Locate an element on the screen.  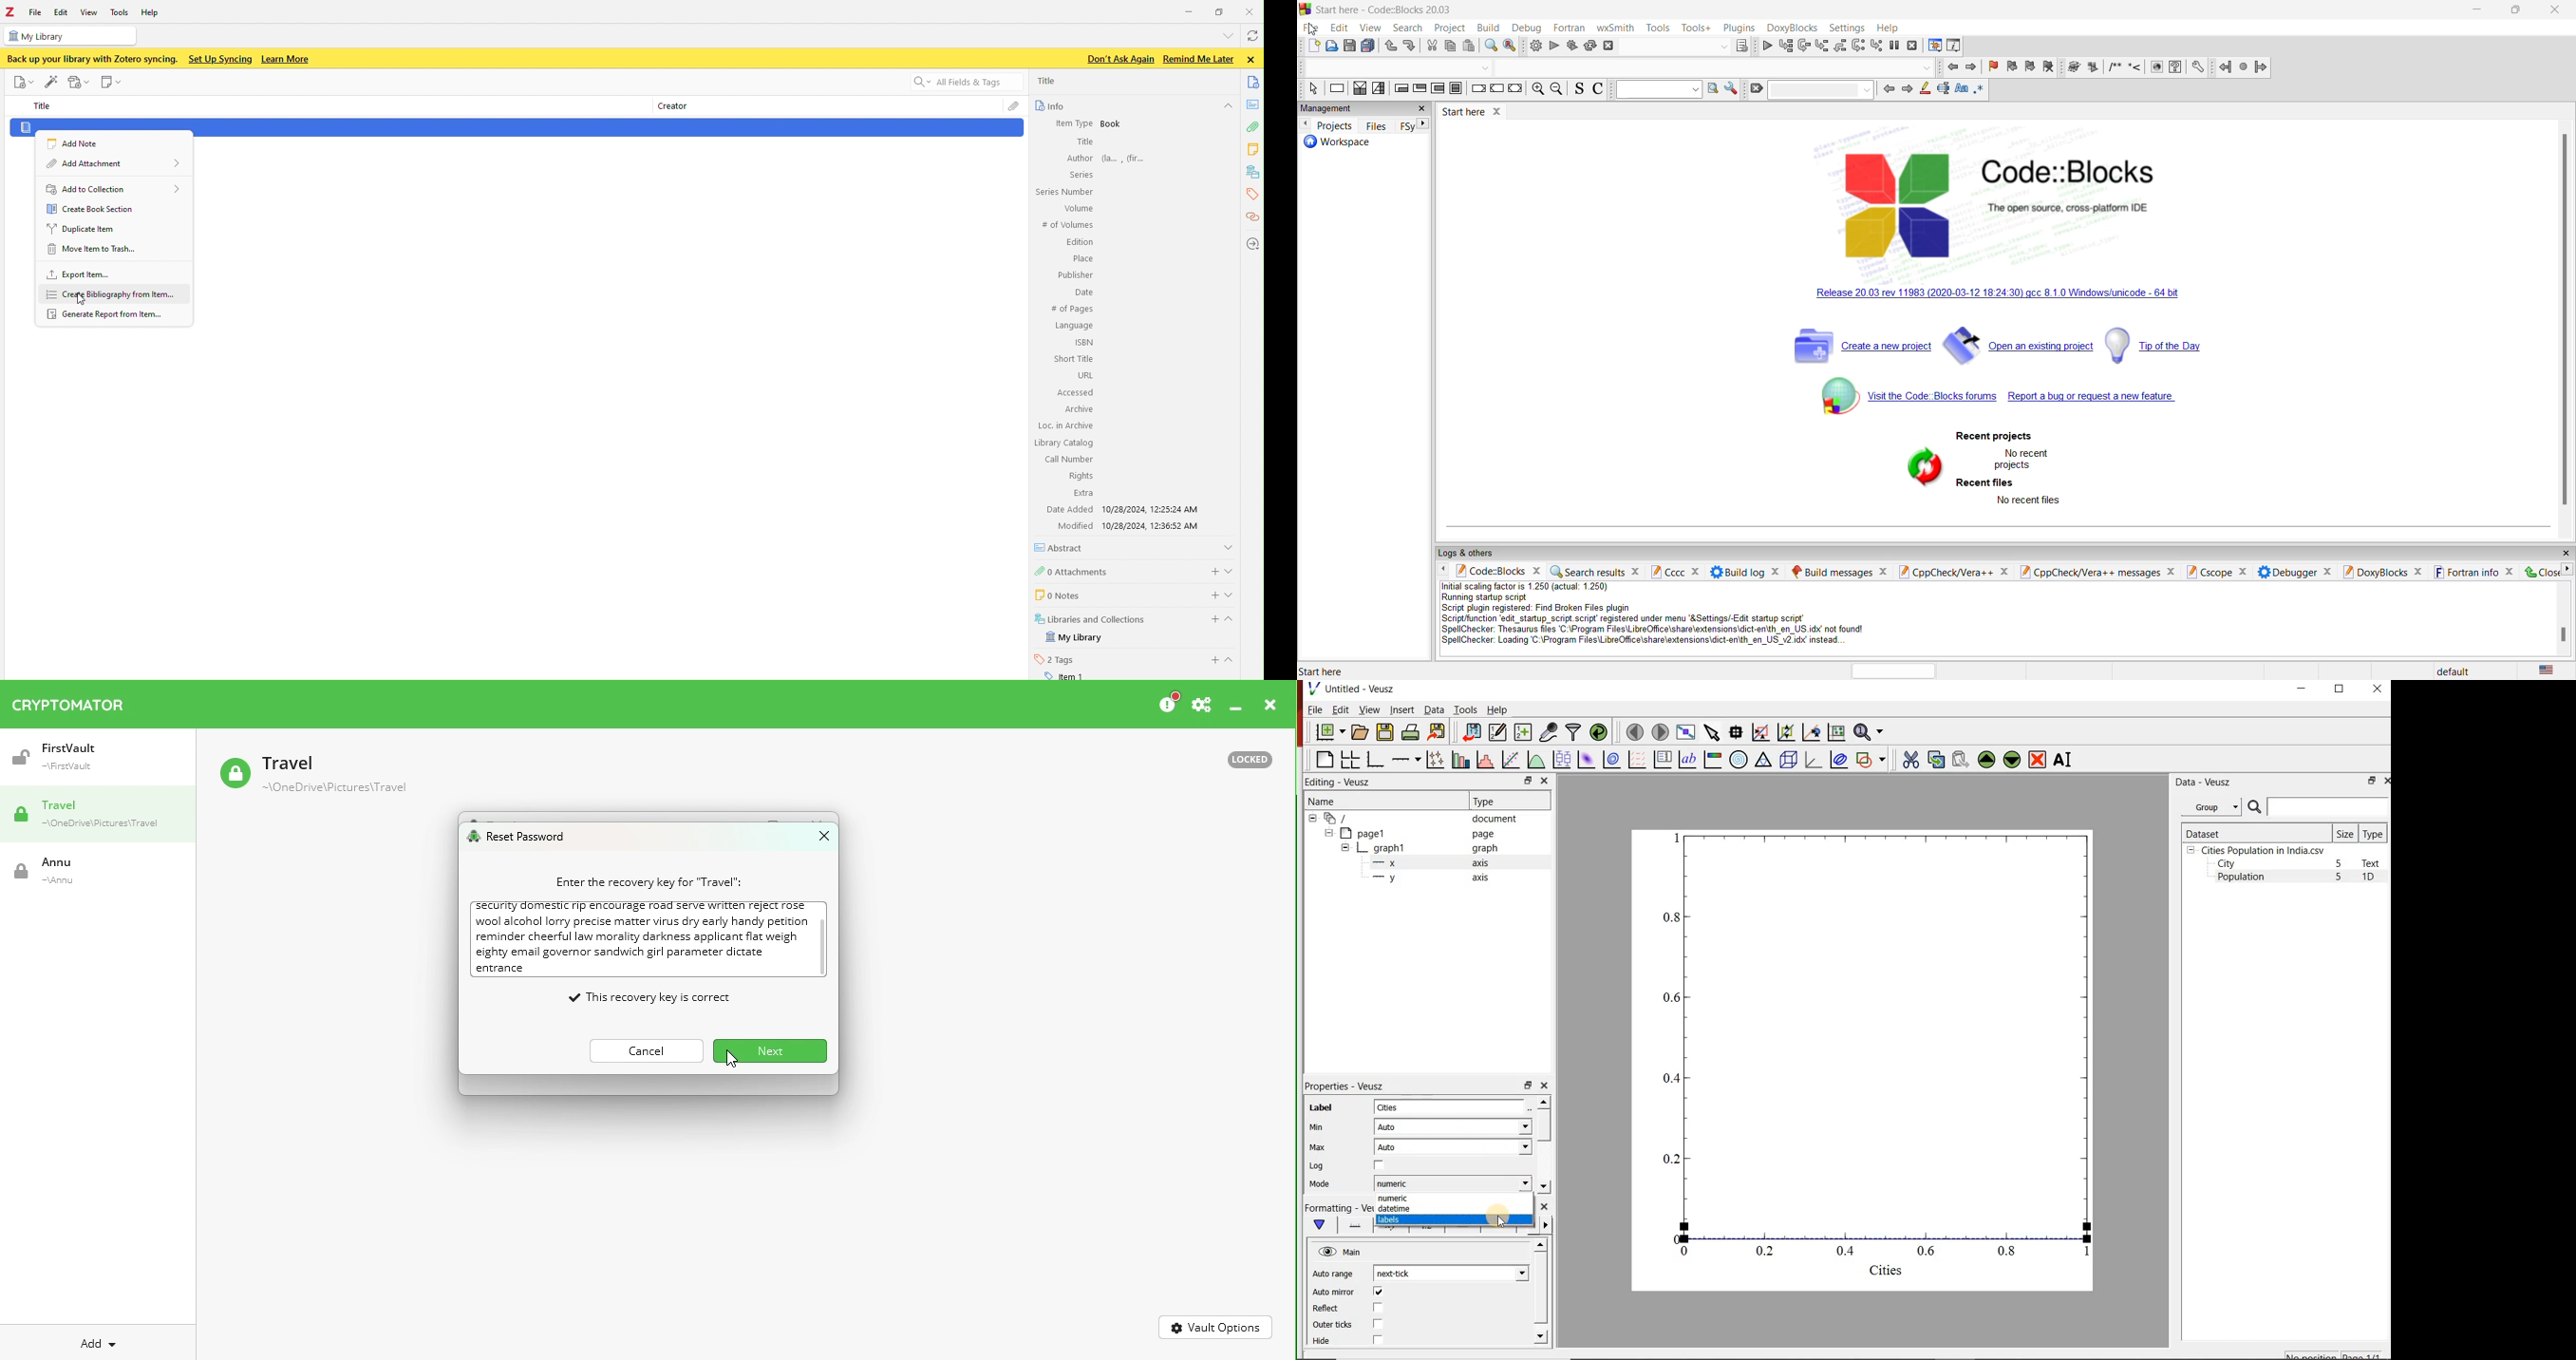
Labels is located at coordinates (1394, 1219).